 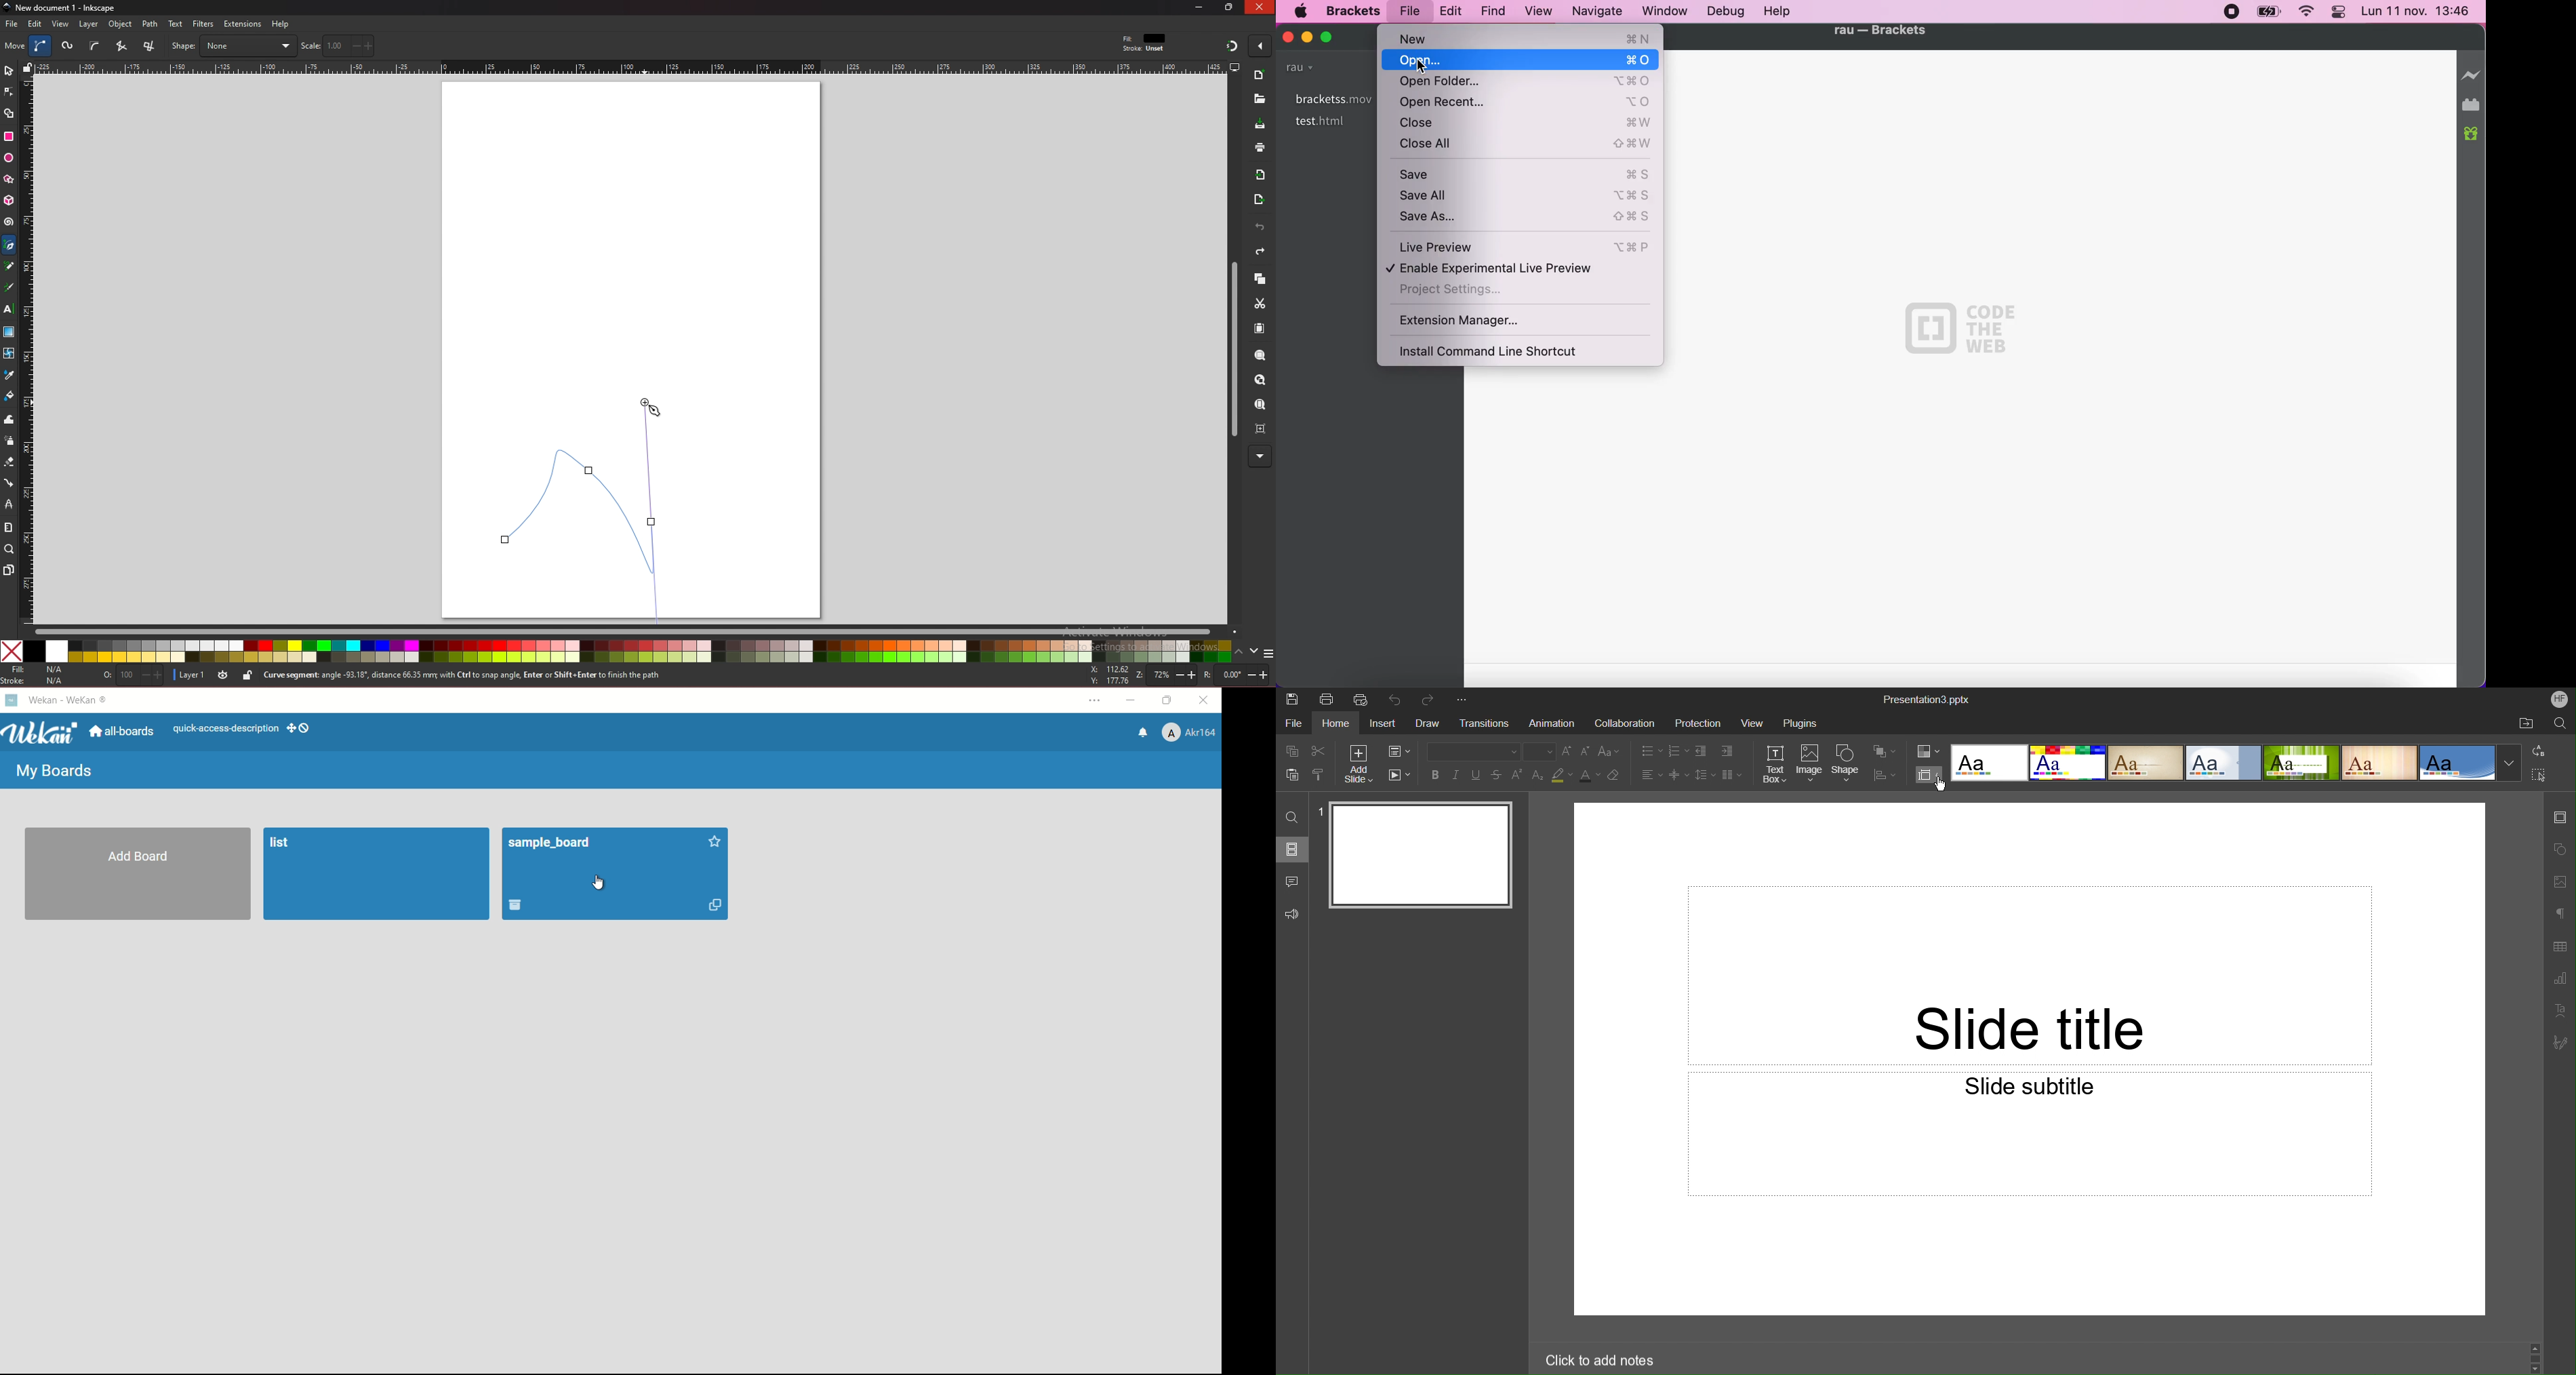 What do you see at coordinates (1238, 675) in the screenshot?
I see `rotate` at bounding box center [1238, 675].